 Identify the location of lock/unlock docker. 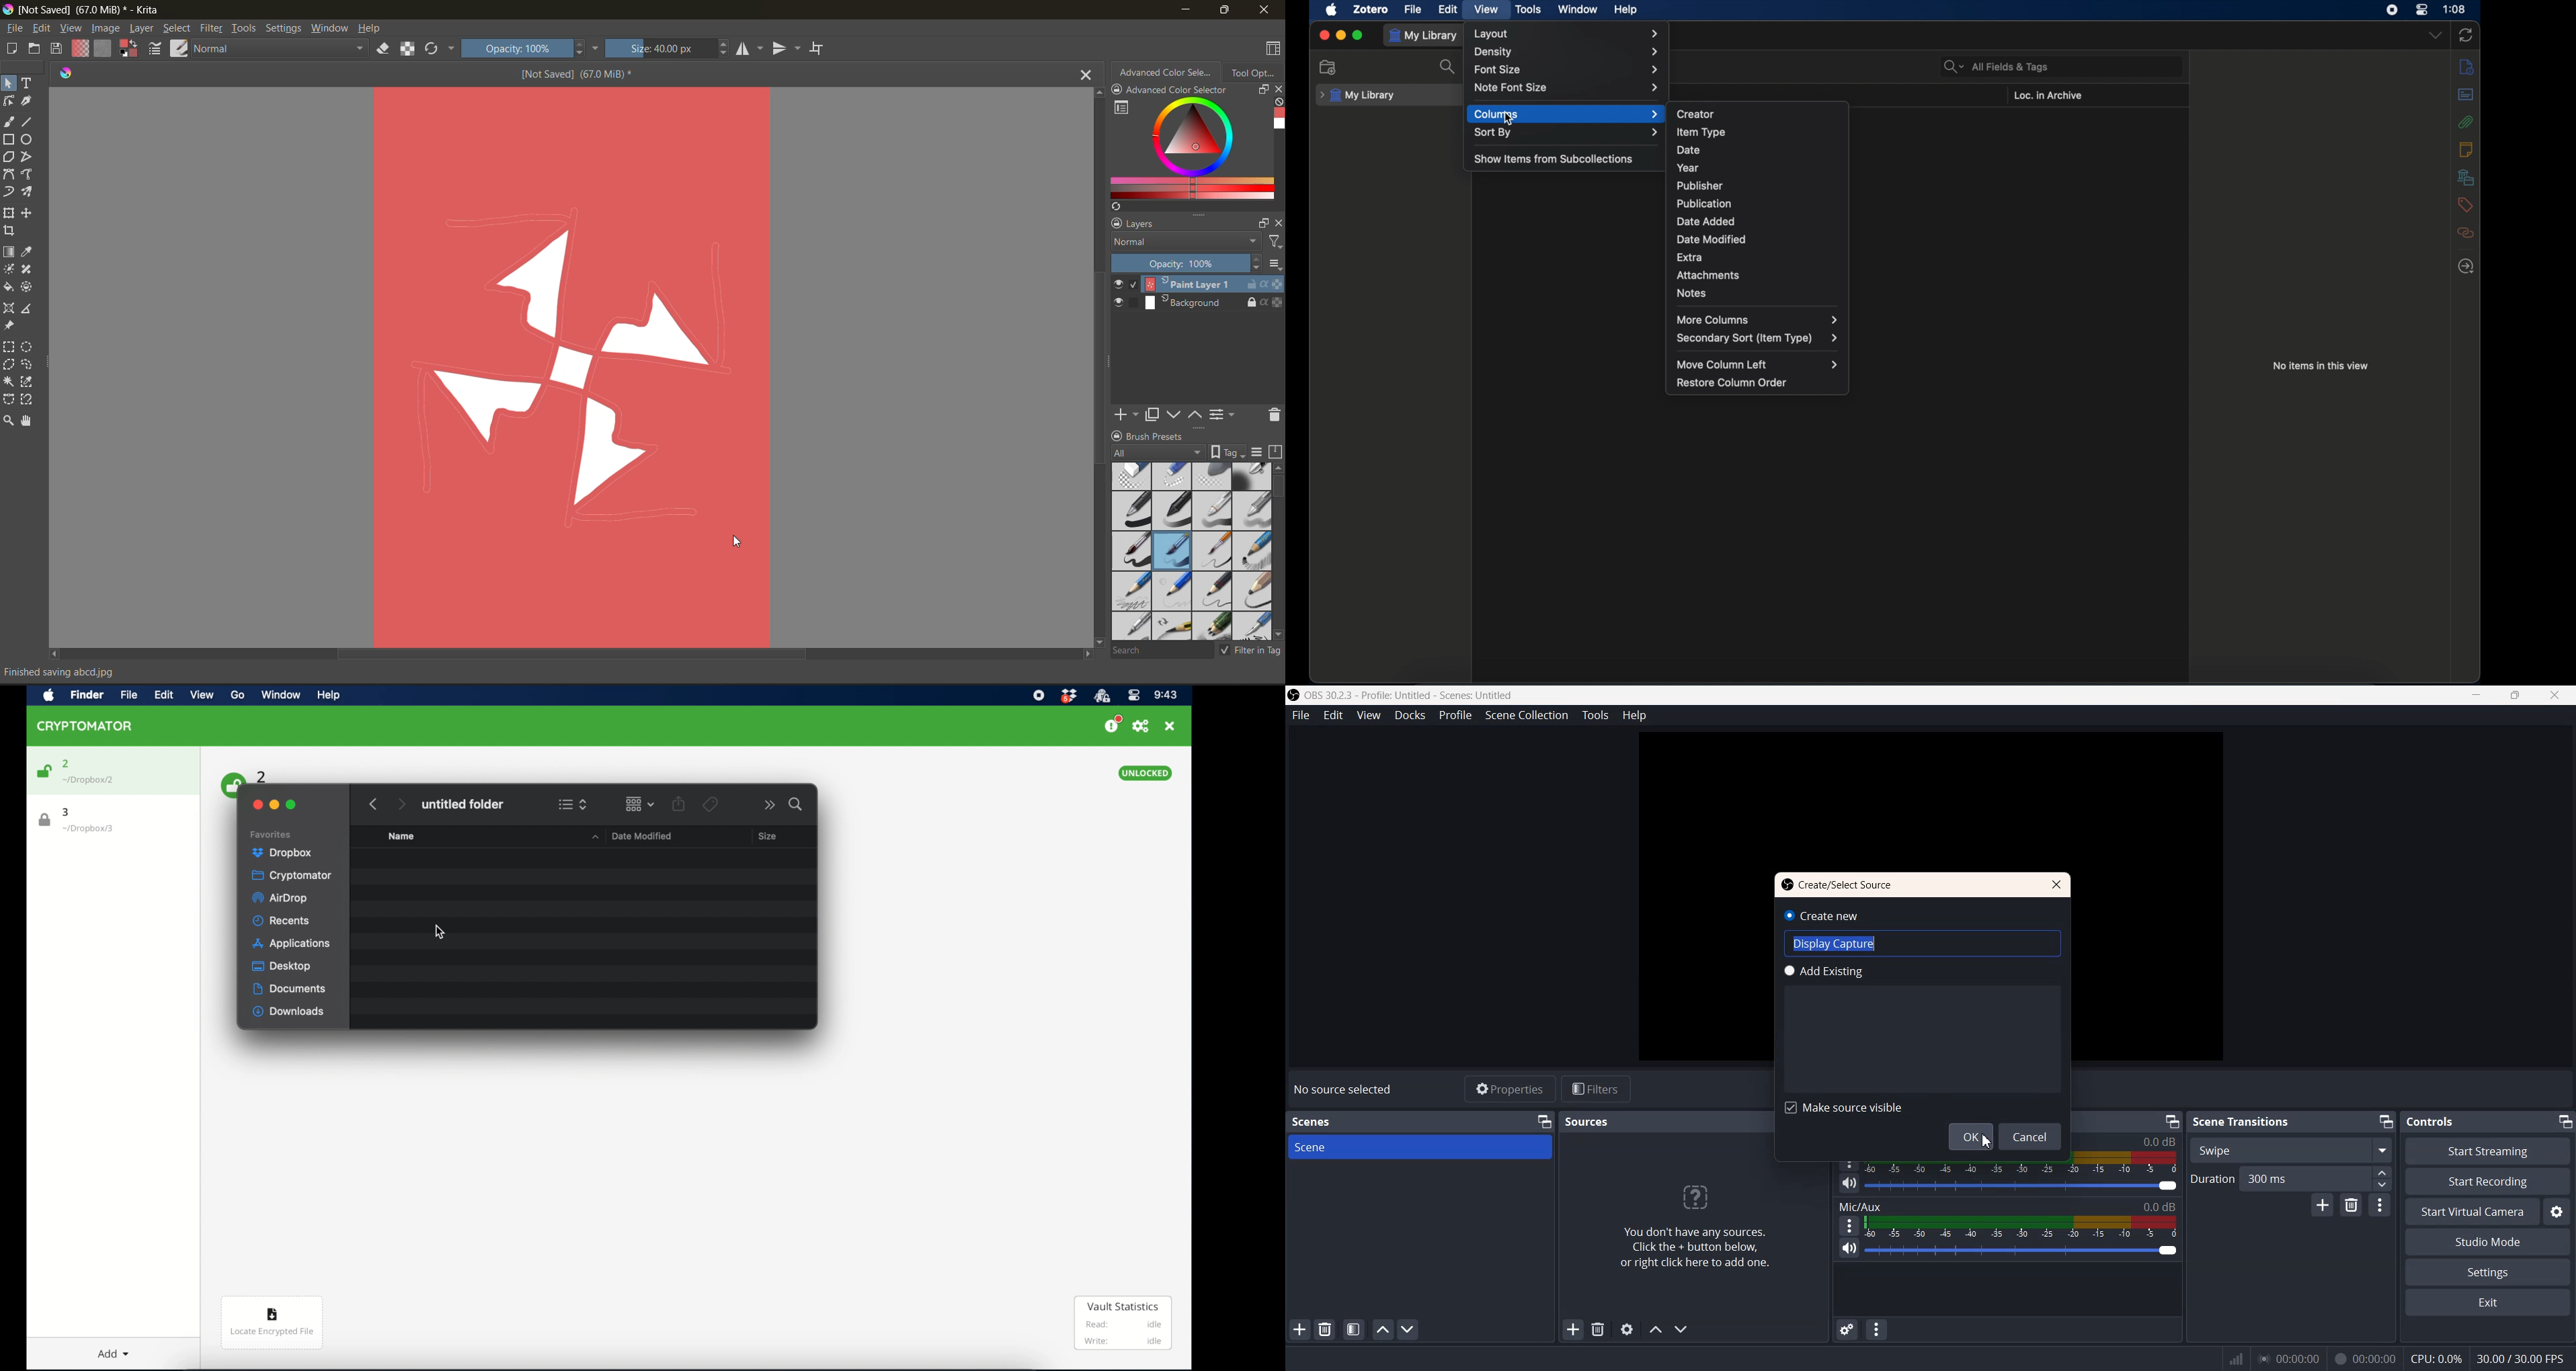
(1118, 434).